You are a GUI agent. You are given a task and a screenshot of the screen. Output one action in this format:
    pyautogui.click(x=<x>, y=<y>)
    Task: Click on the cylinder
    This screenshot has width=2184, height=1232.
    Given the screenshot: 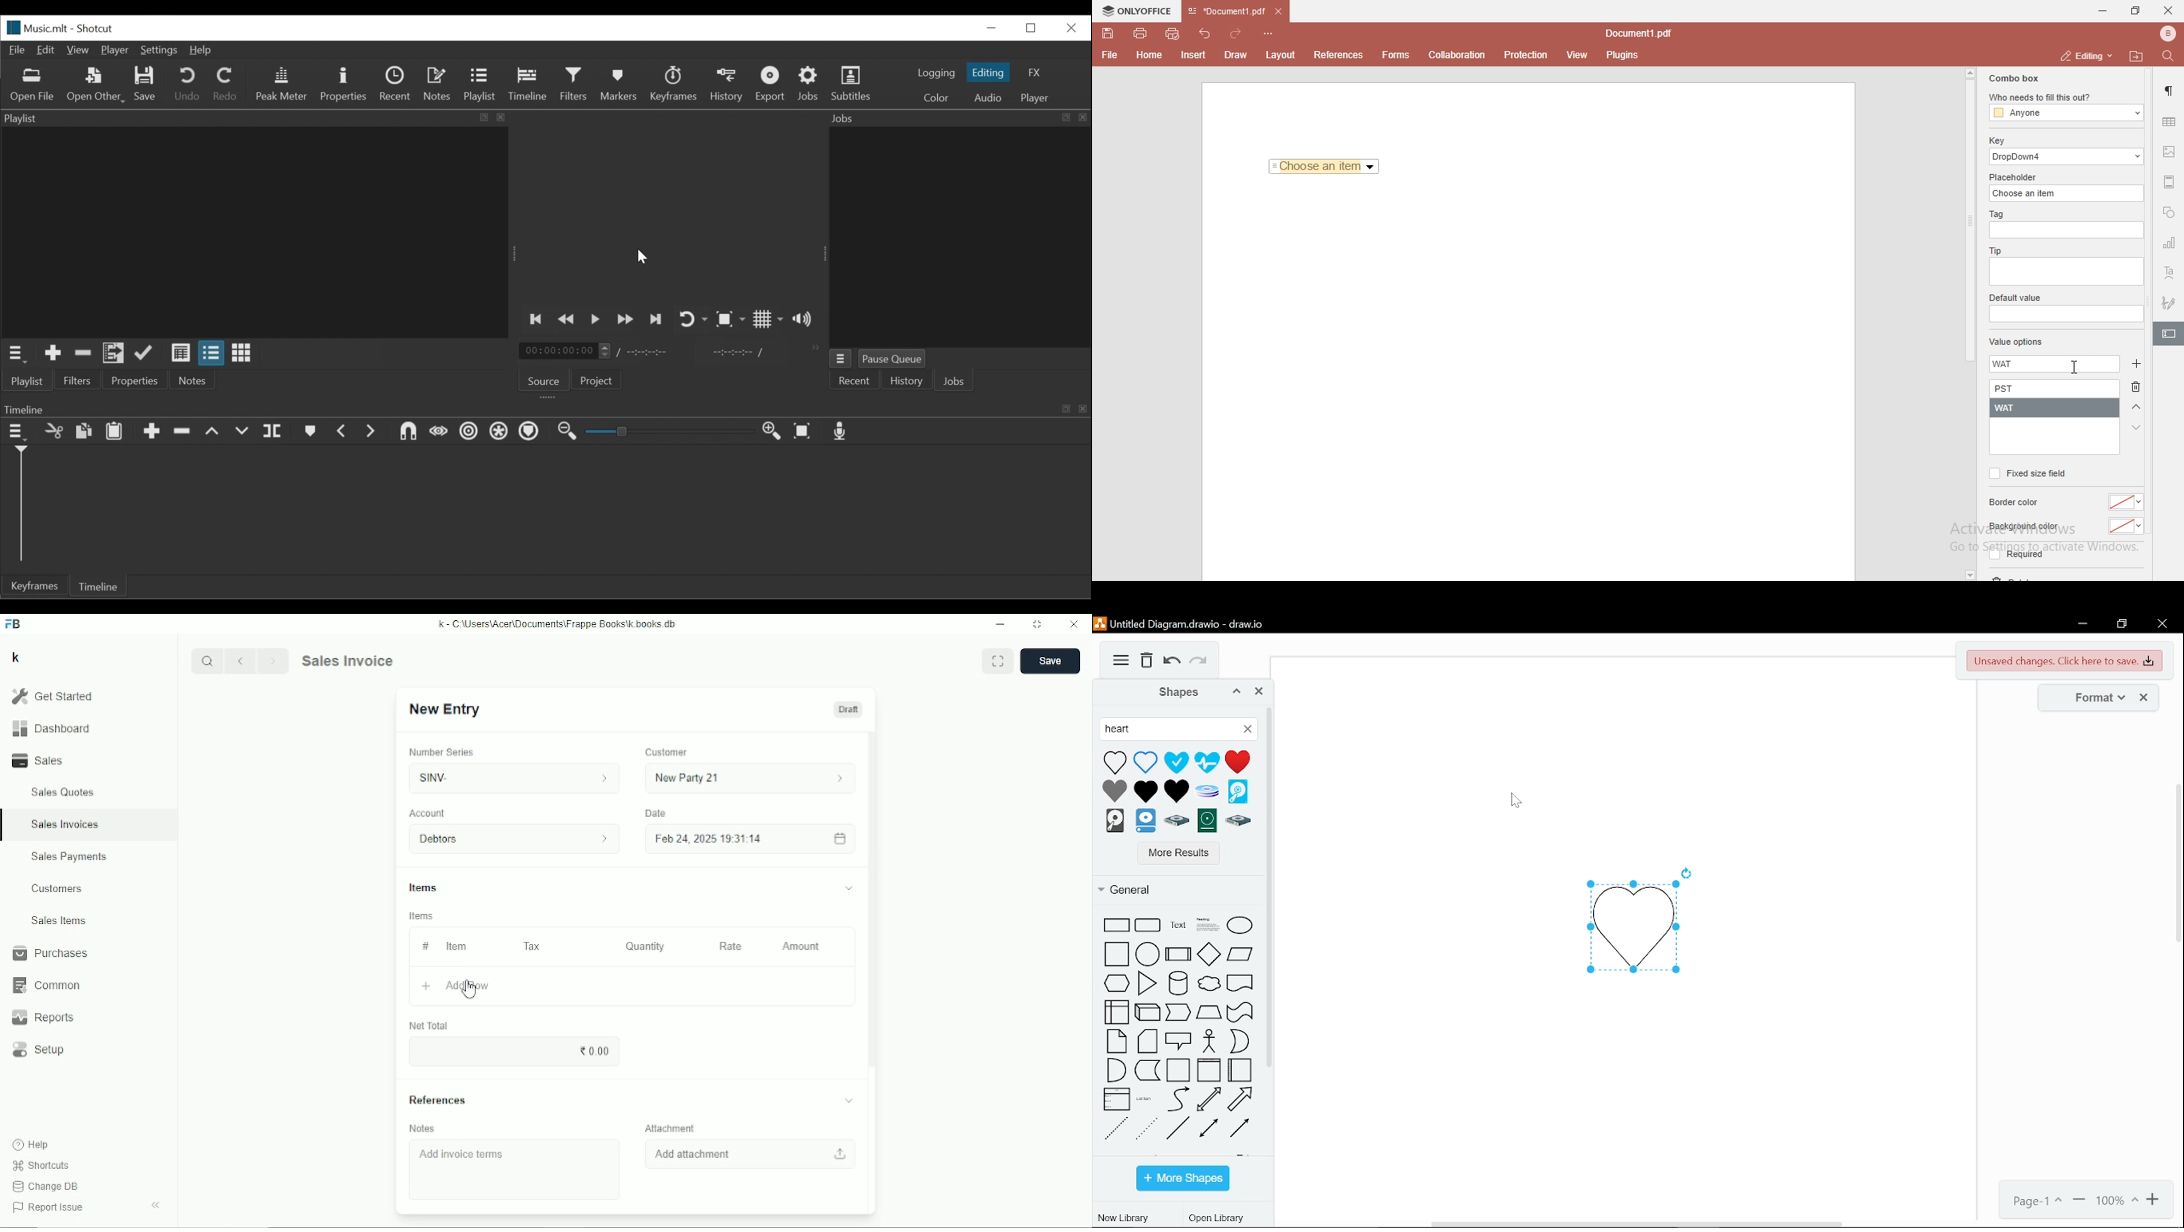 What is the action you would take?
    pyautogui.click(x=1176, y=985)
    